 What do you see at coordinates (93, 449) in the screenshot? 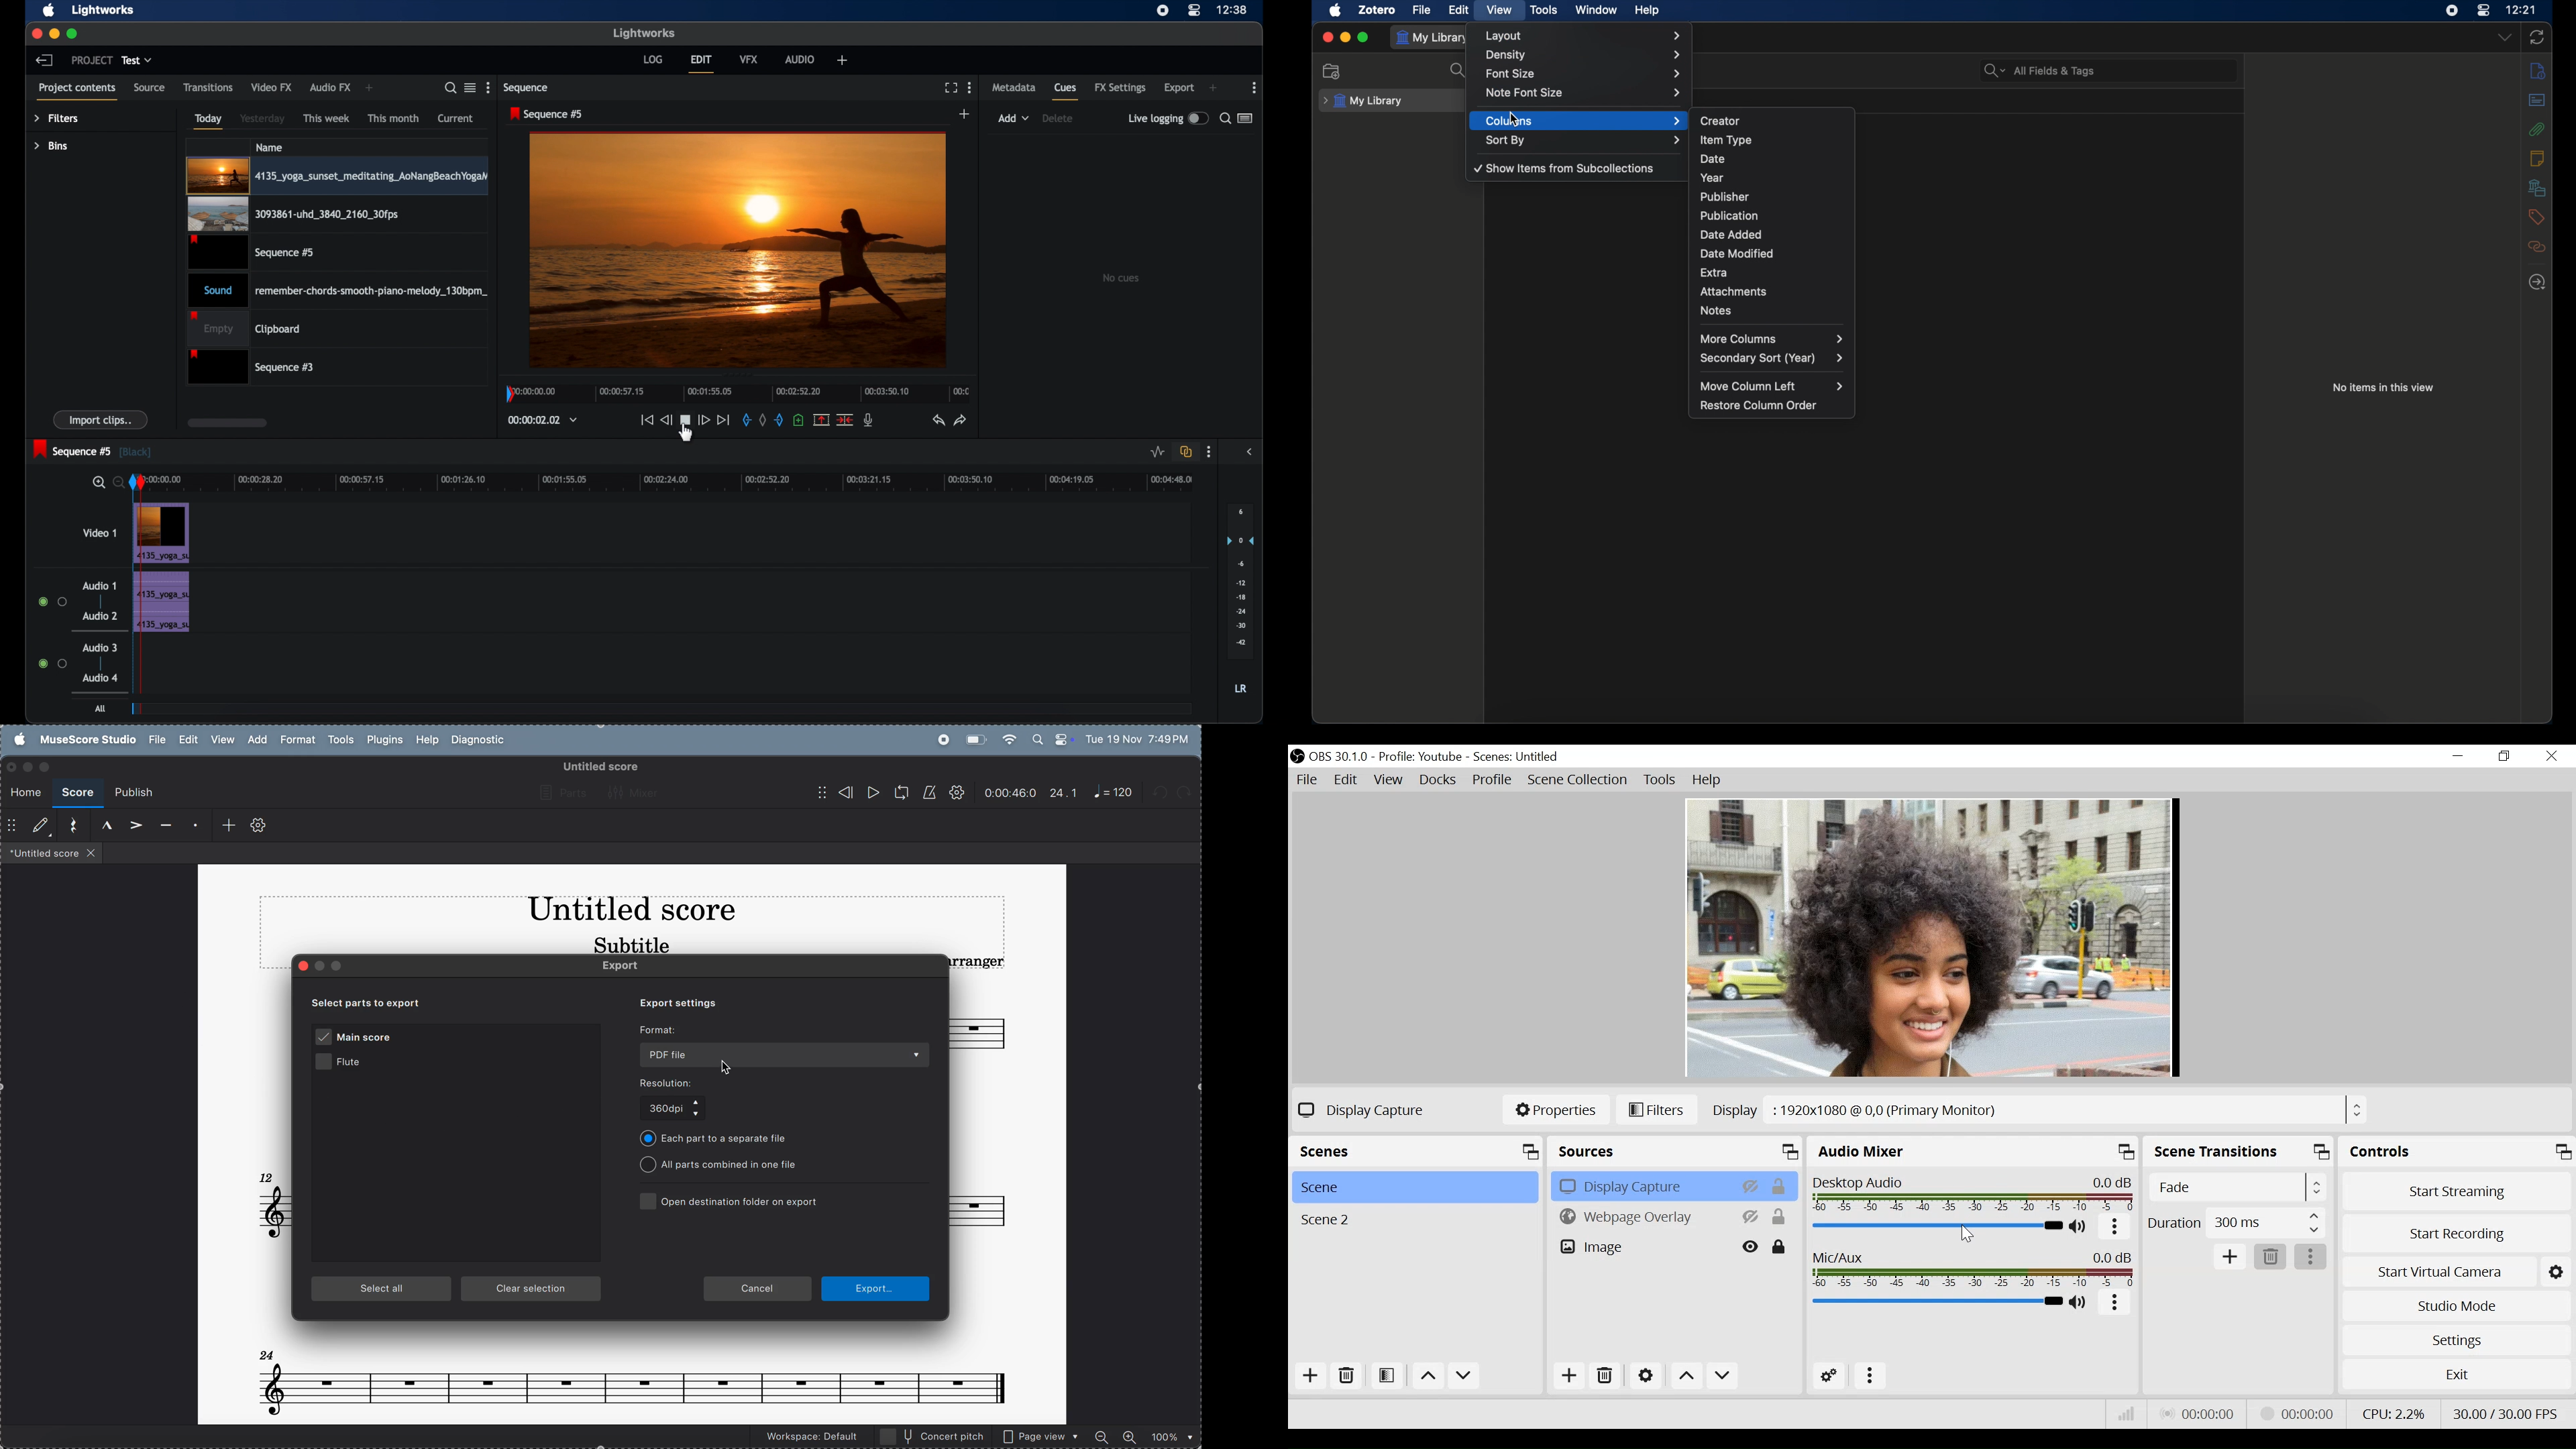
I see `sequence` at bounding box center [93, 449].